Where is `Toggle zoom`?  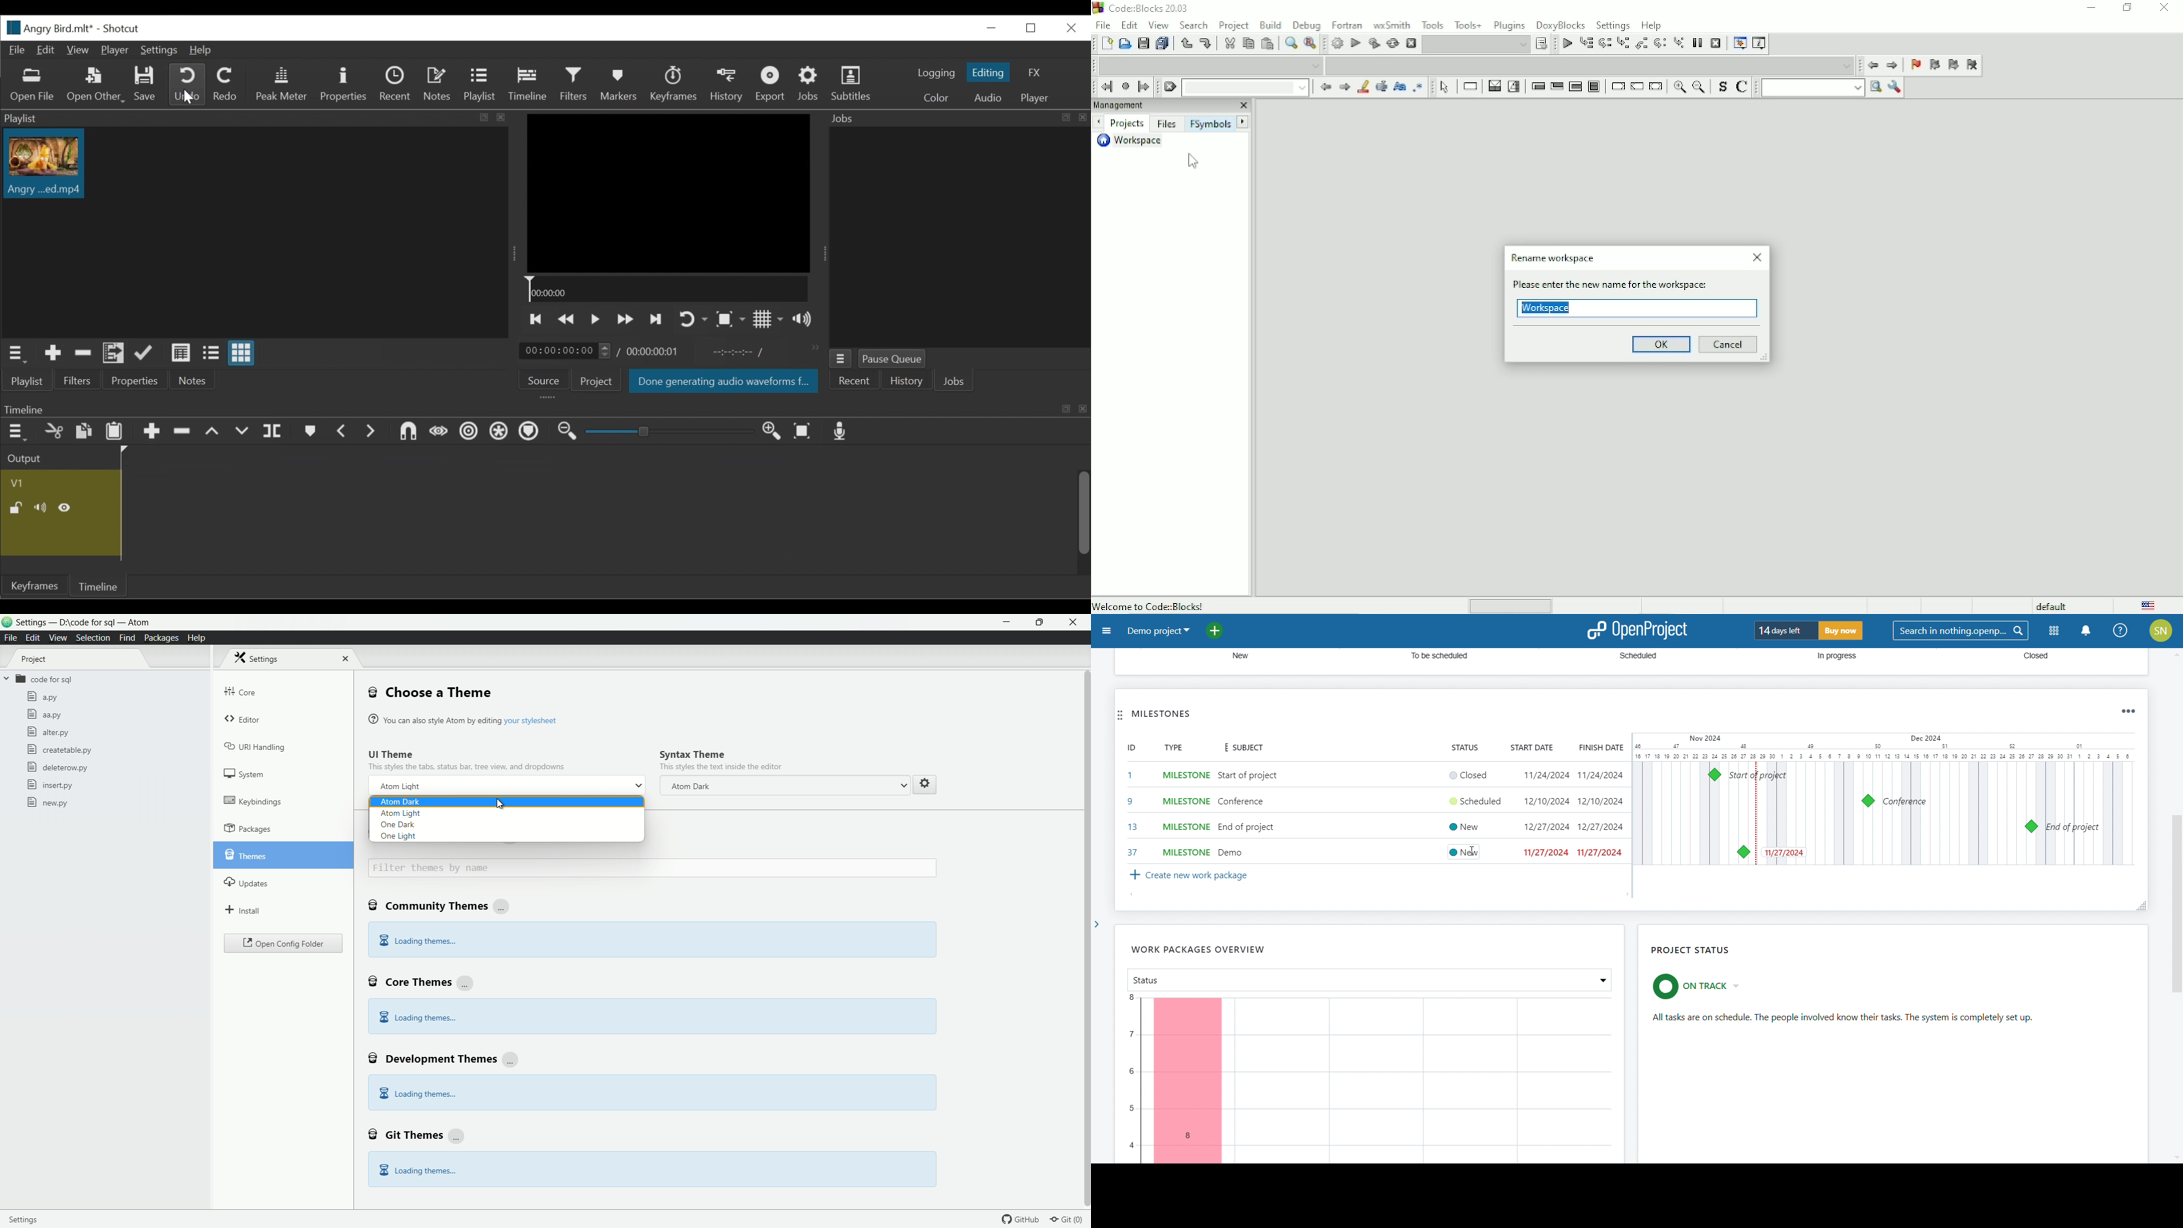
Toggle zoom is located at coordinates (731, 320).